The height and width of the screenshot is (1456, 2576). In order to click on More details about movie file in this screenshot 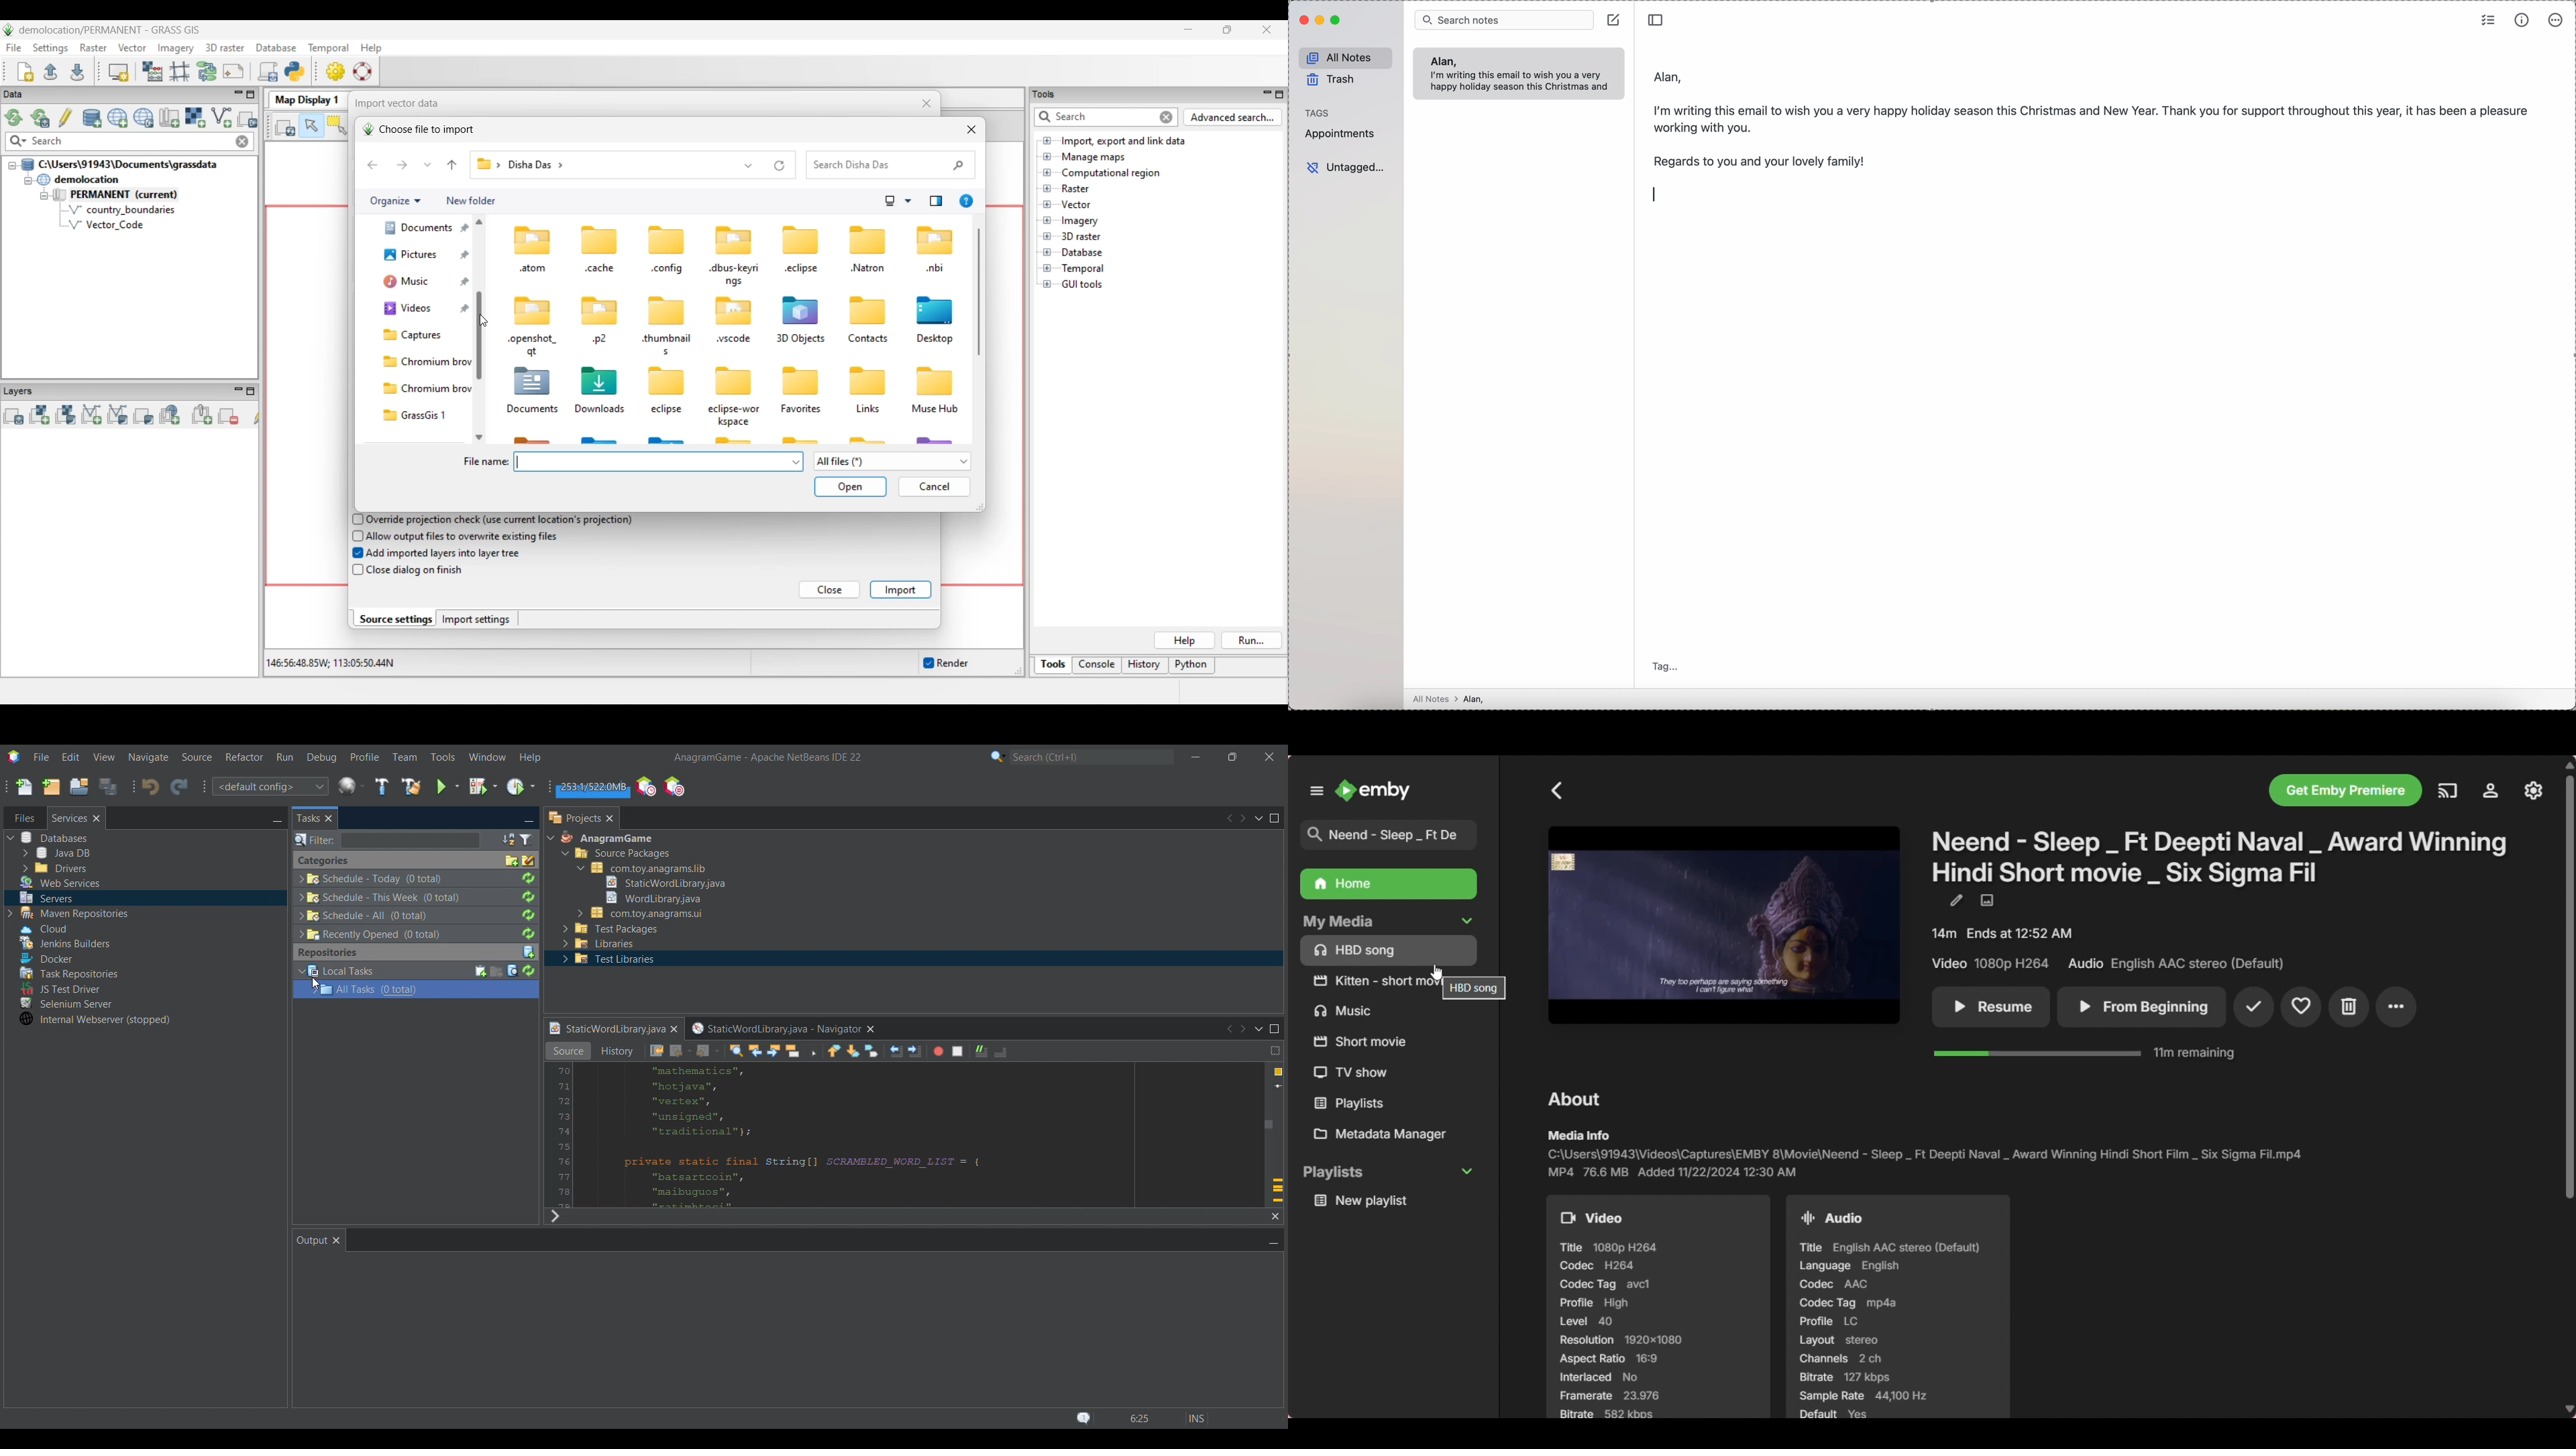, I will do `click(1673, 1172)`.